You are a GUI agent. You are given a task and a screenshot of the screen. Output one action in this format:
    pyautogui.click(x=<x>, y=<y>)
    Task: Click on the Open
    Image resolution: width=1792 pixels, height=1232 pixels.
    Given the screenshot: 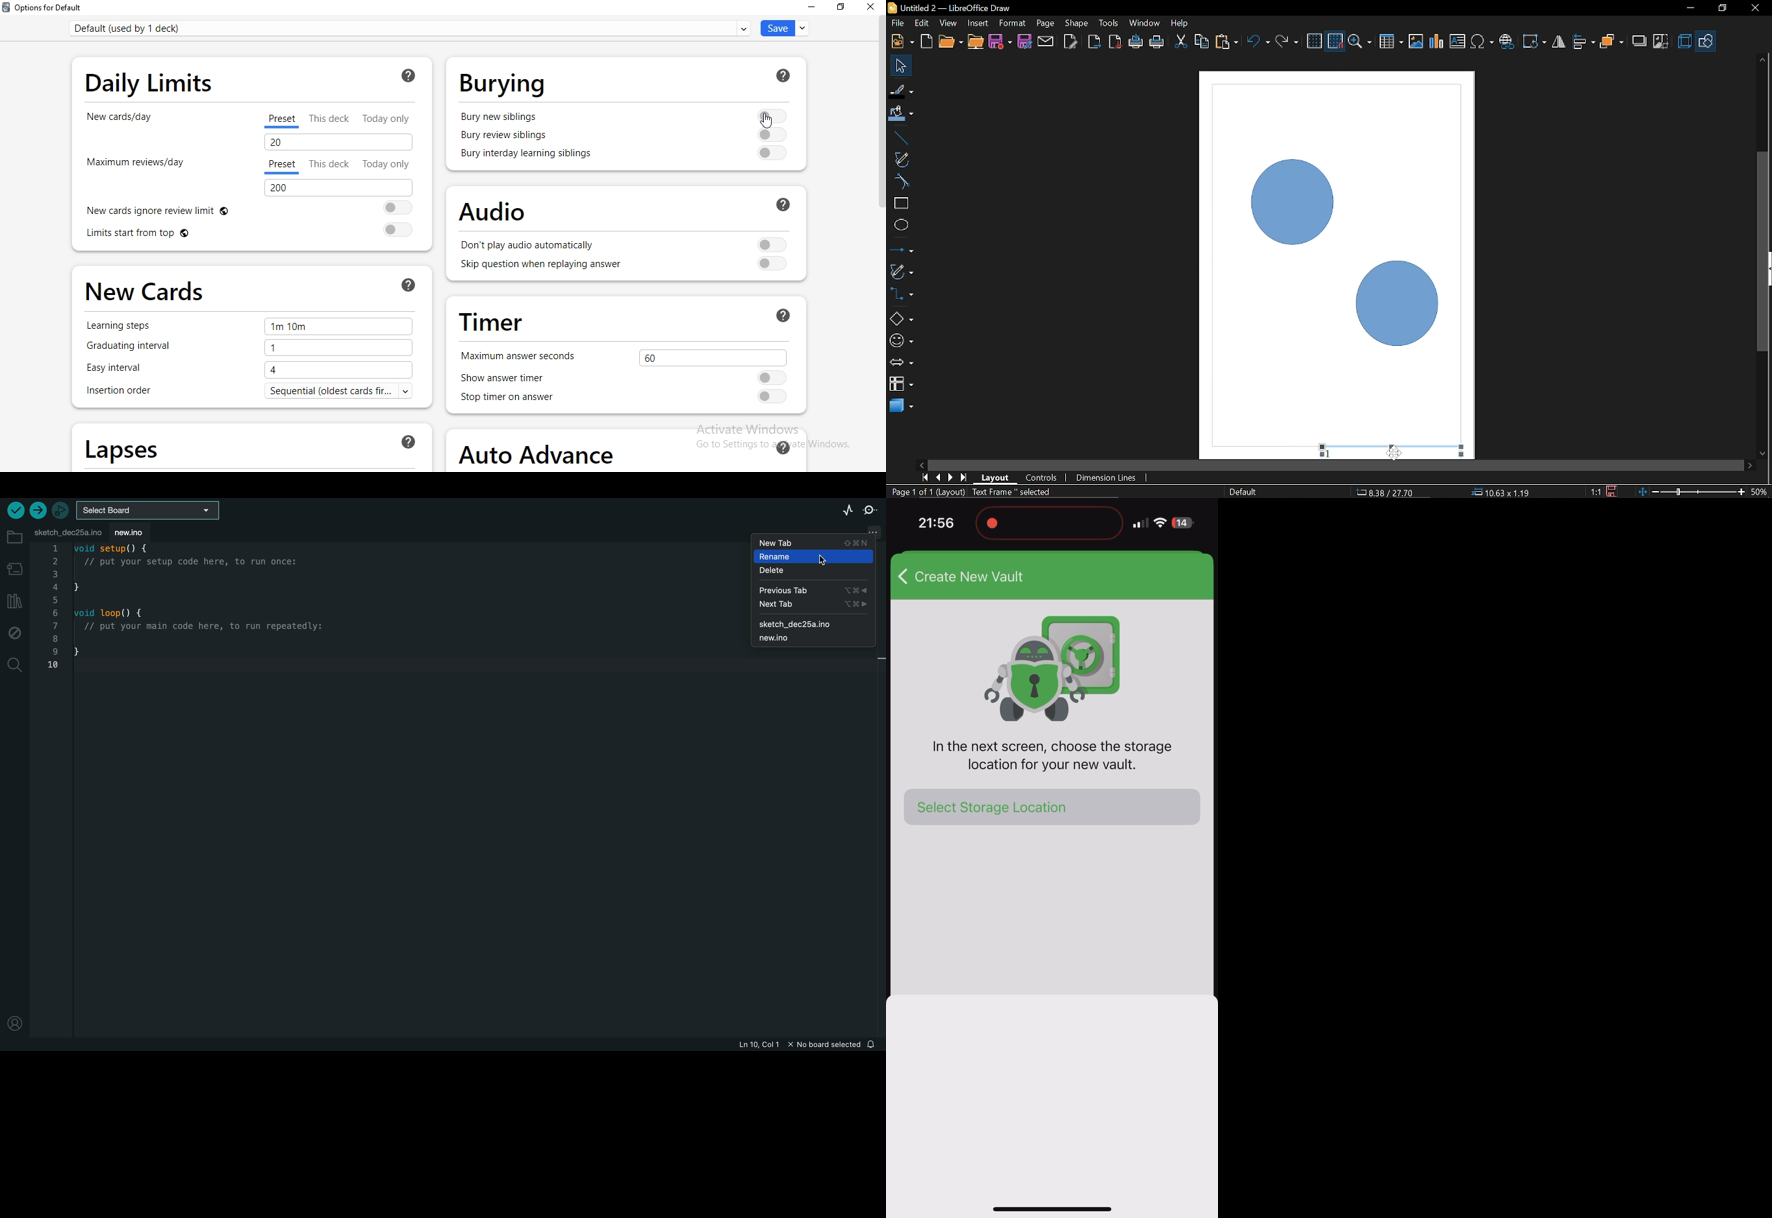 What is the action you would take?
    pyautogui.click(x=950, y=42)
    